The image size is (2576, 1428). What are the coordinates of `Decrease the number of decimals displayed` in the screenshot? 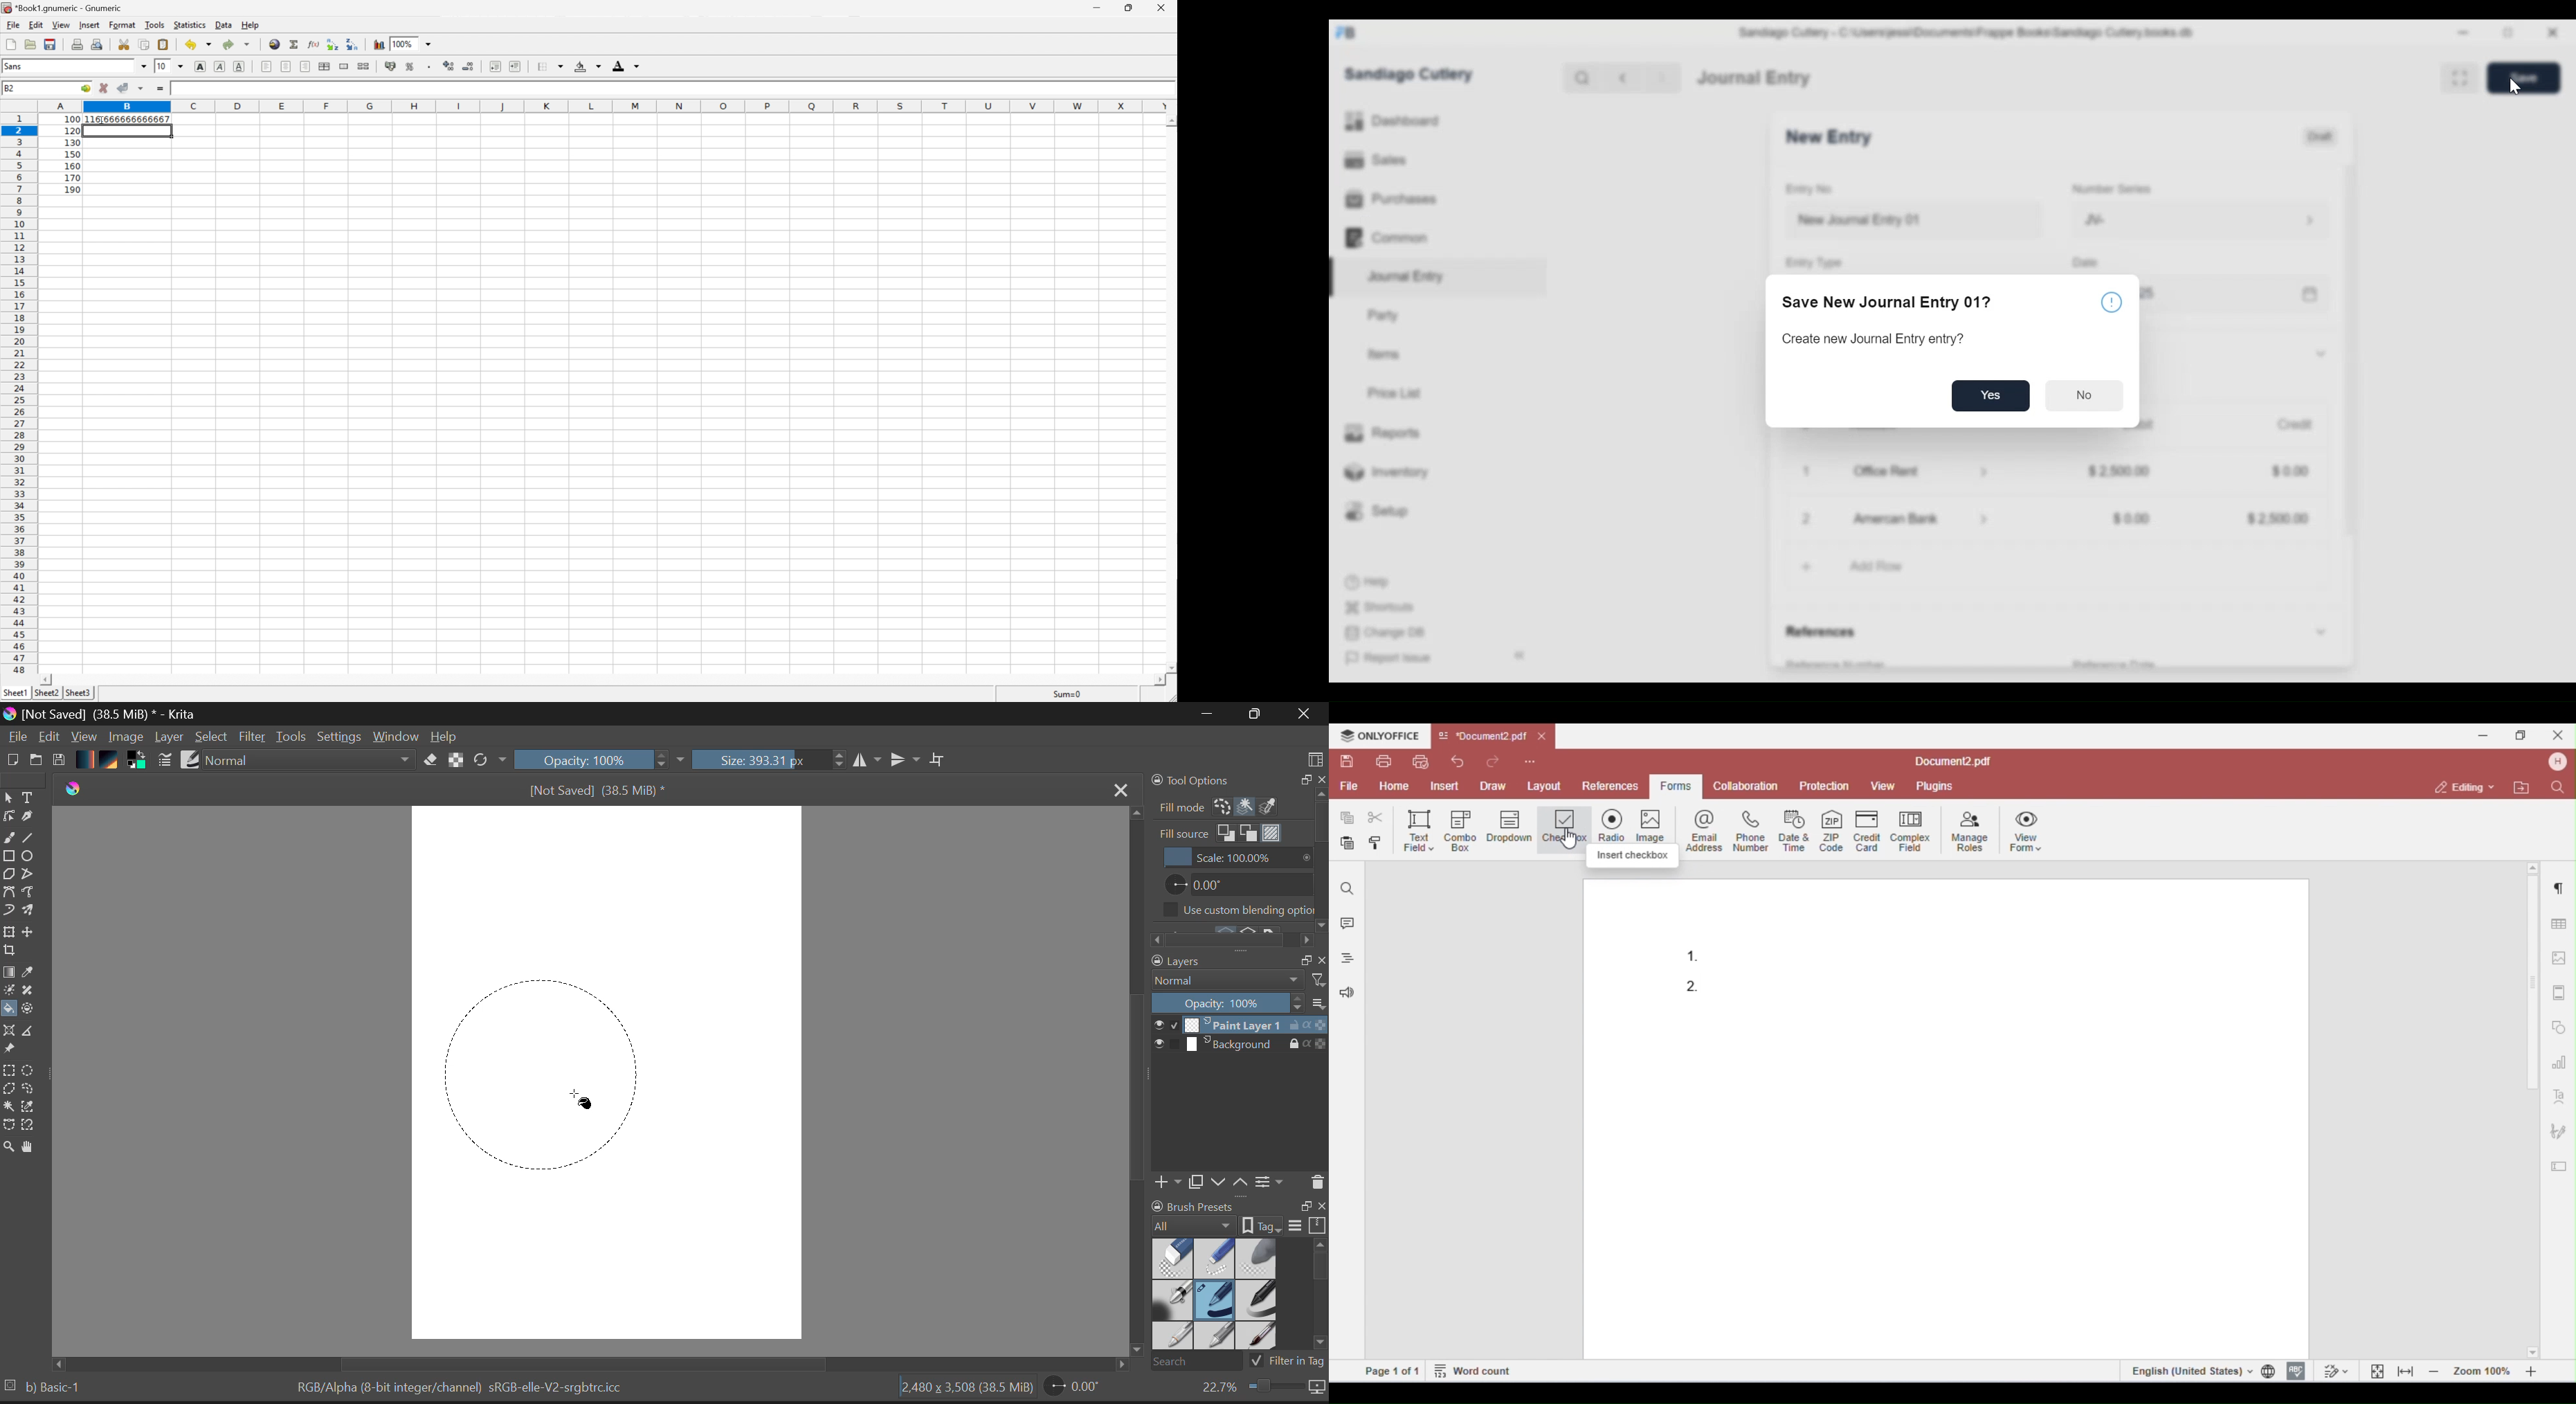 It's located at (470, 67).